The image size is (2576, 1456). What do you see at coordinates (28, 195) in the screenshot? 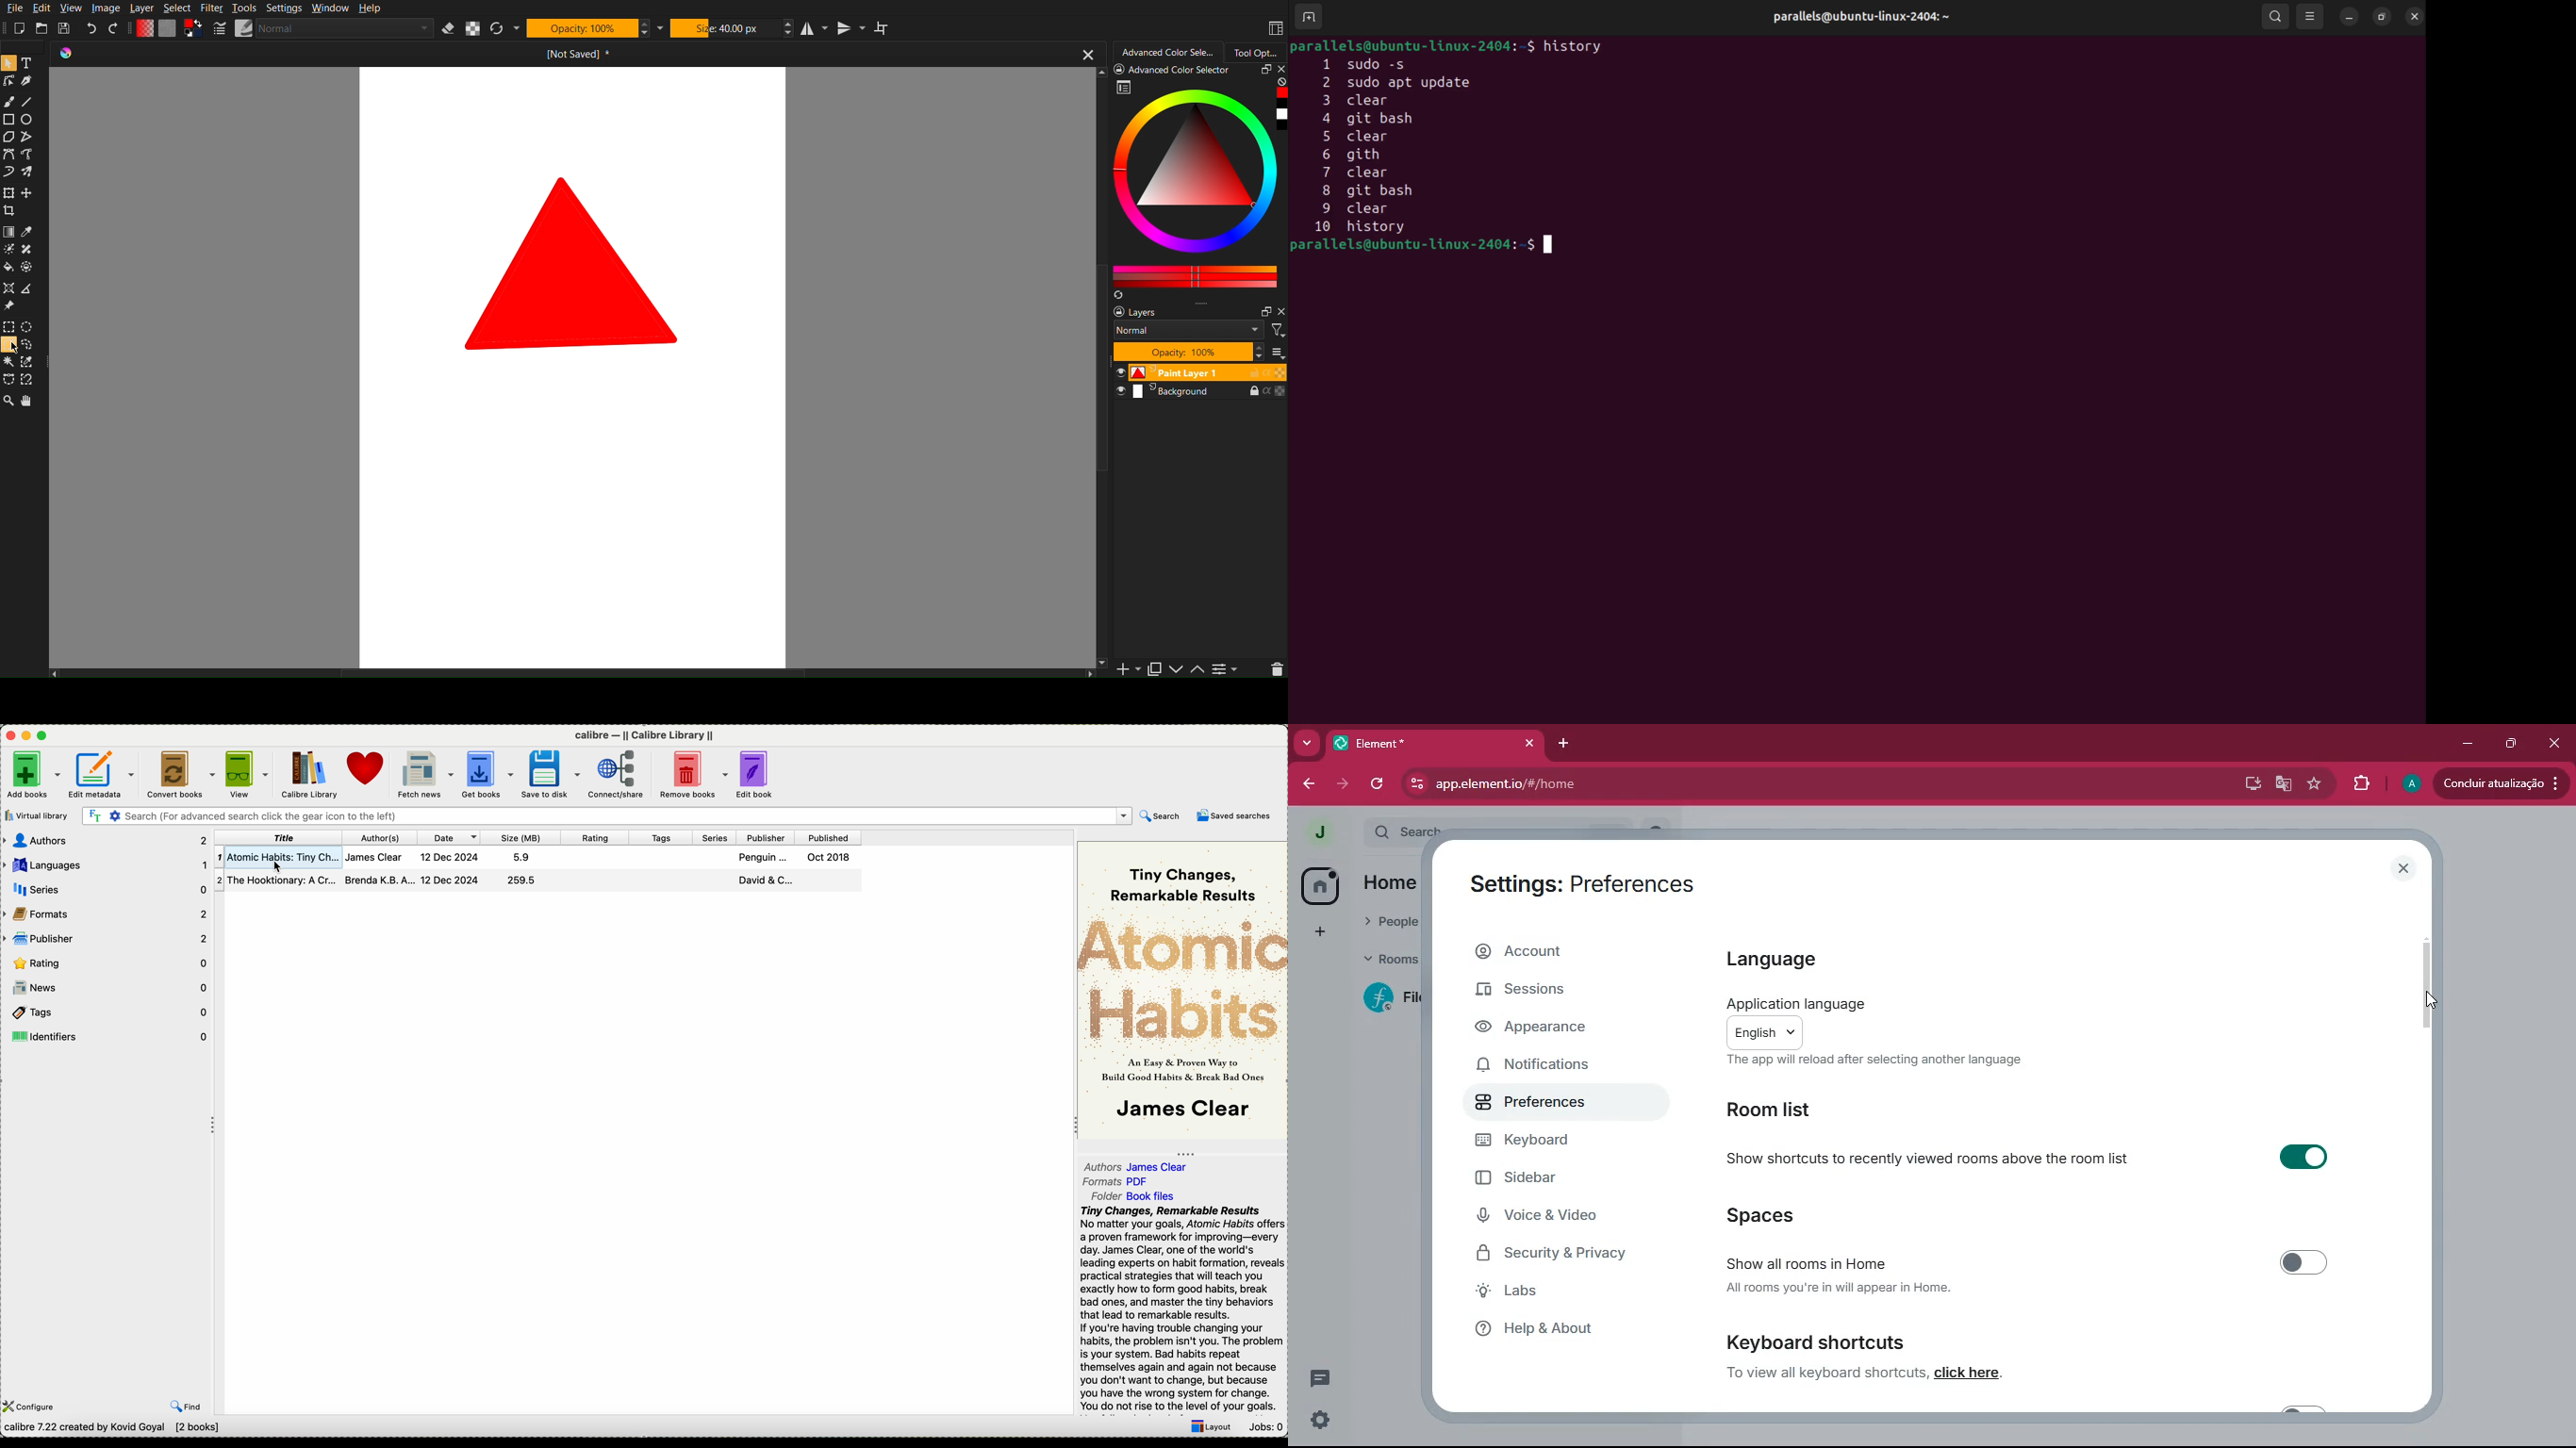
I see `Create` at bounding box center [28, 195].